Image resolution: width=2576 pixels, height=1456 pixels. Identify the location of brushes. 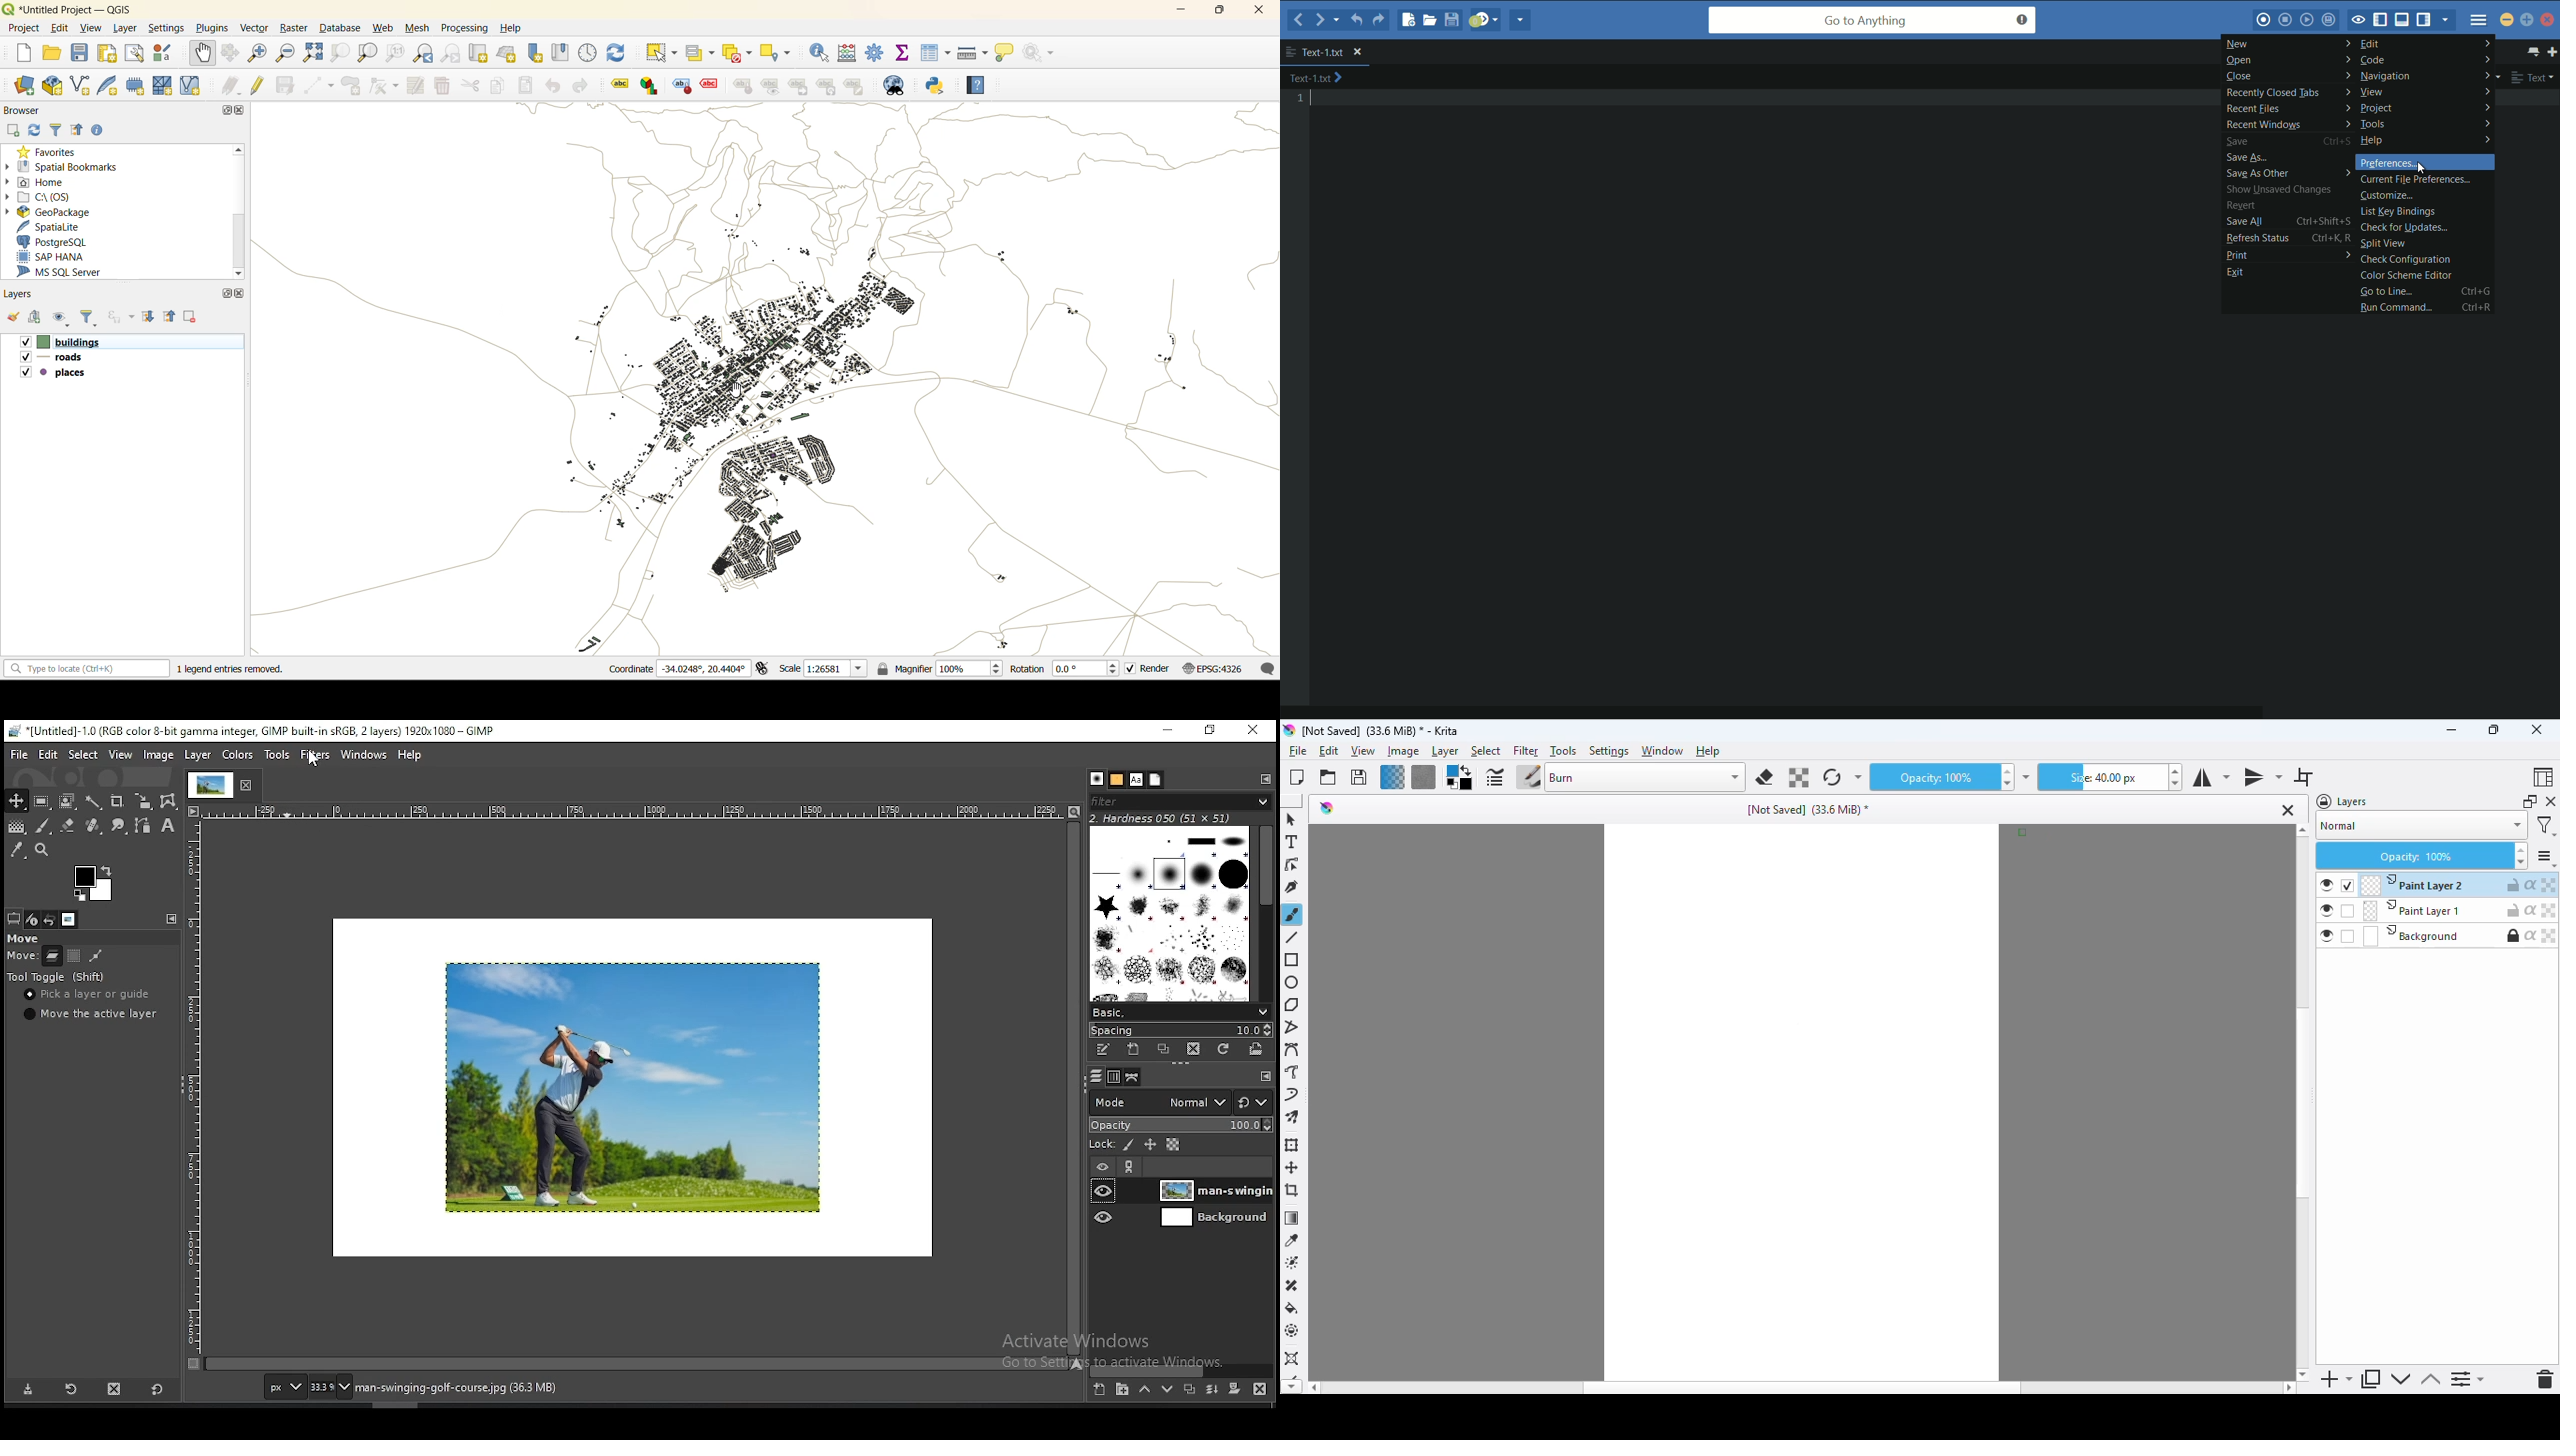
(1169, 913).